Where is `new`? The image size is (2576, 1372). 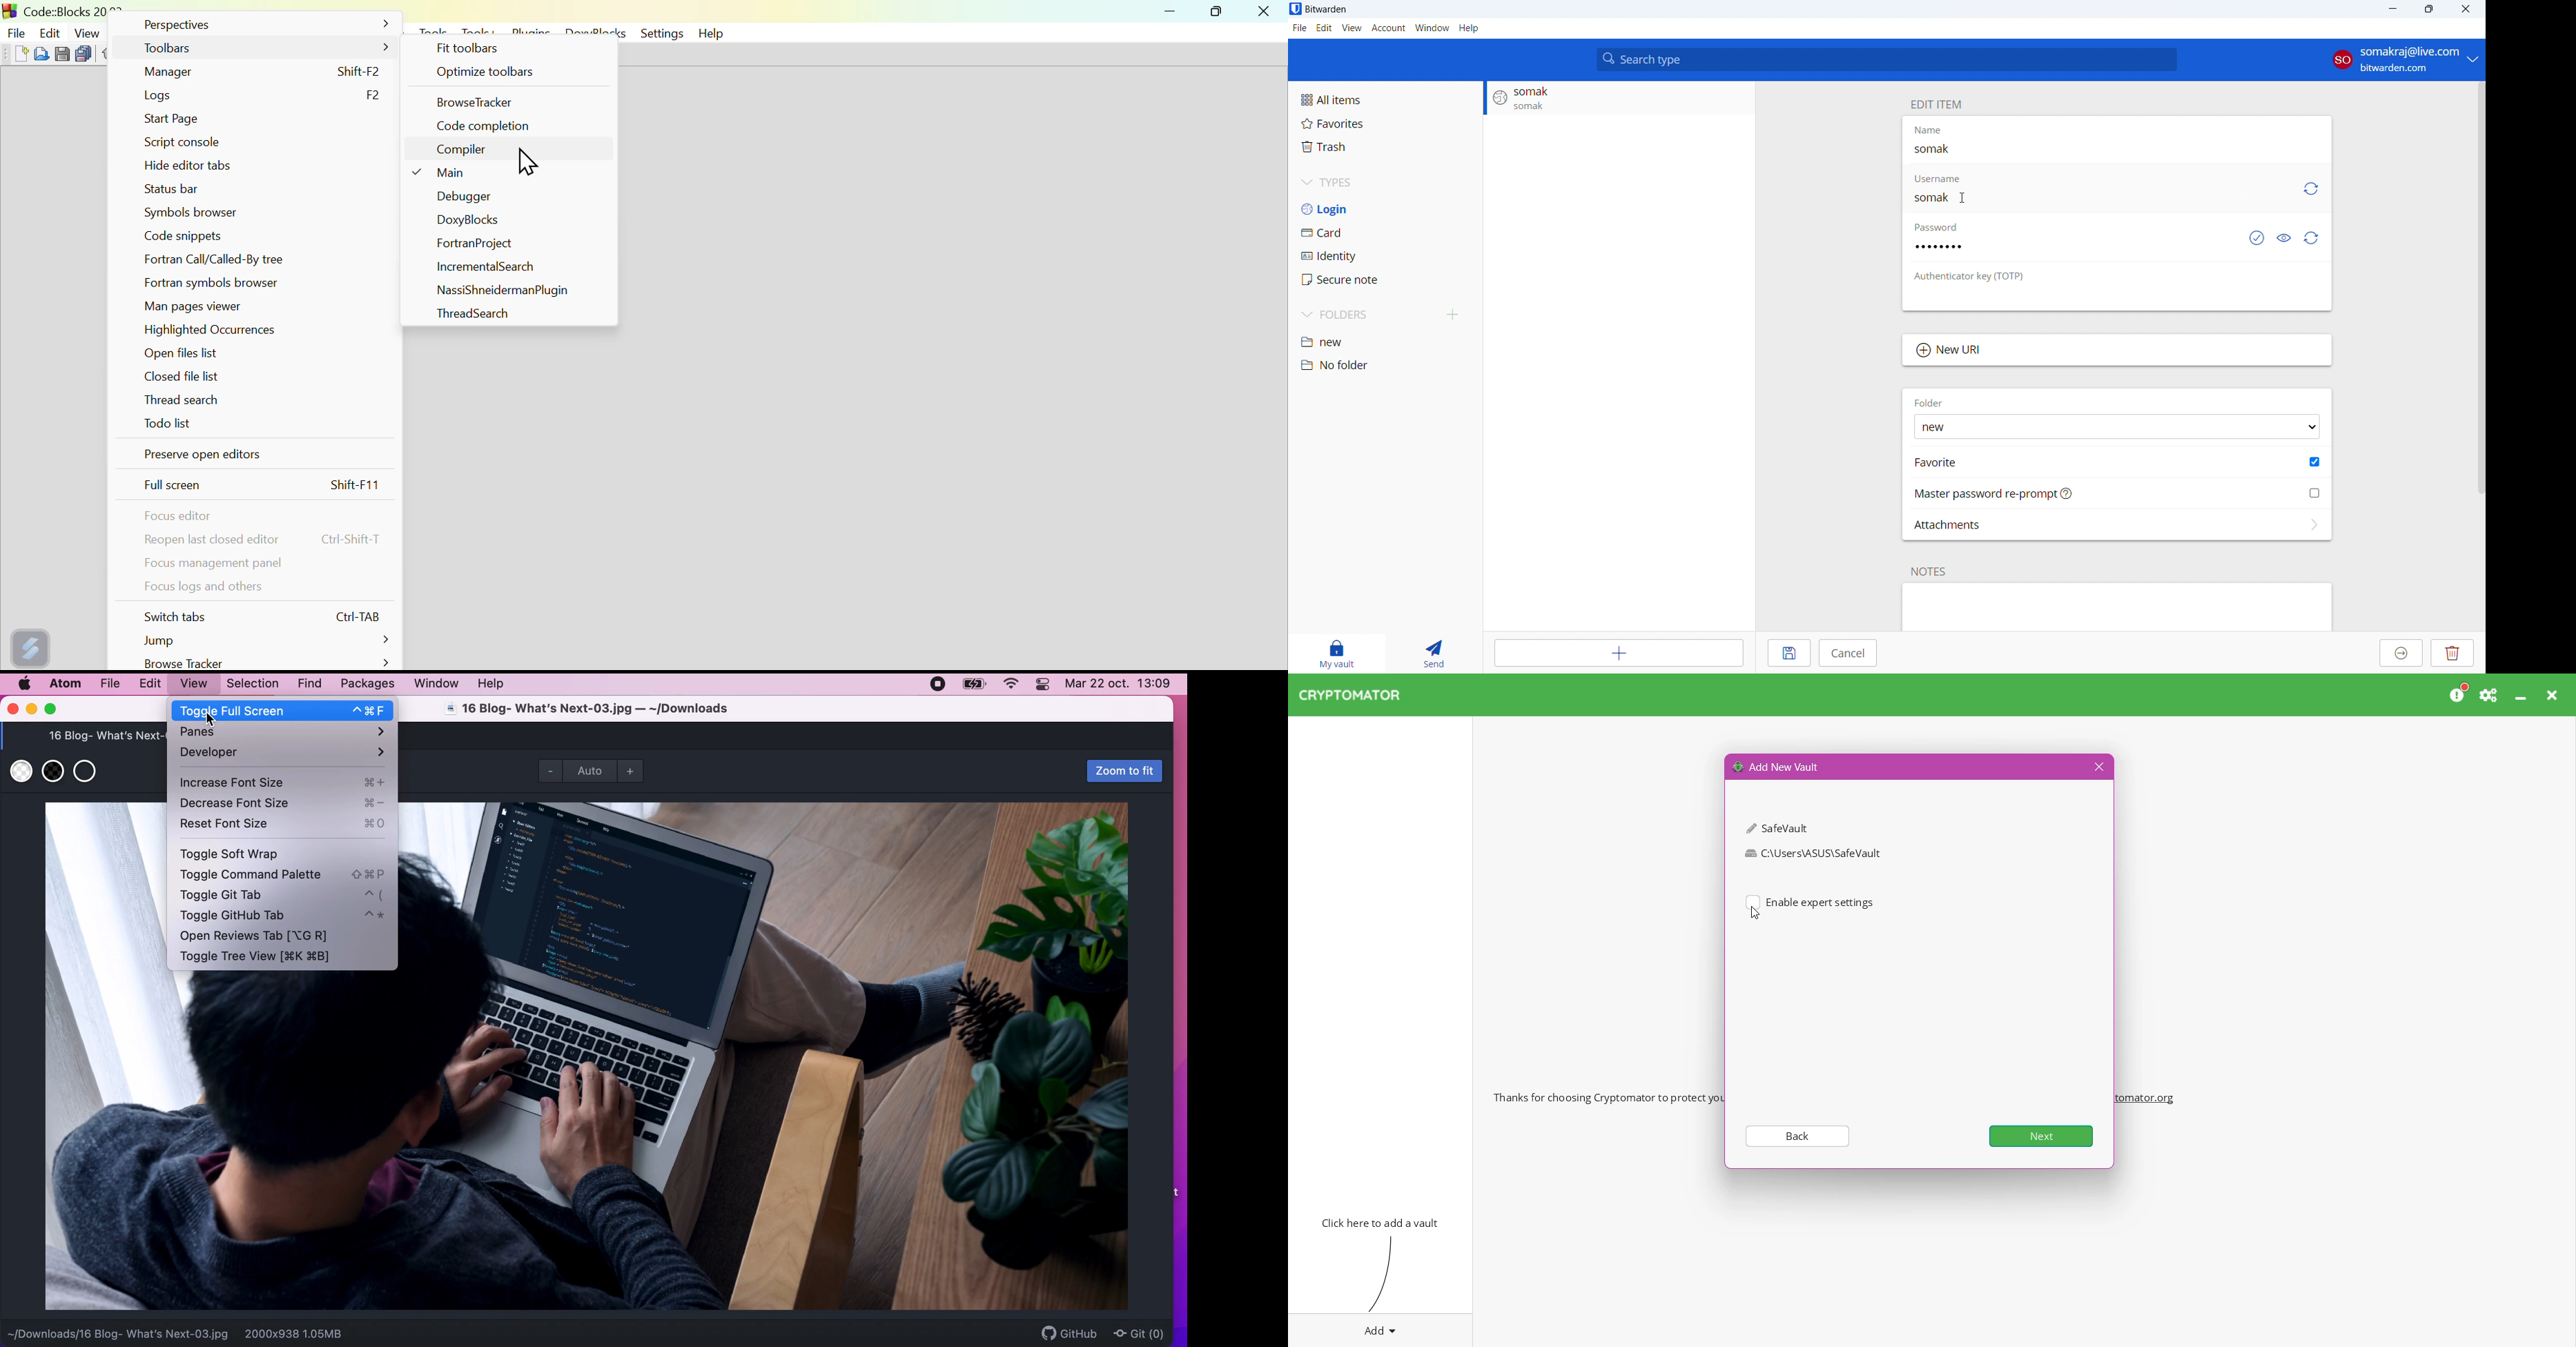
new is located at coordinates (1385, 341).